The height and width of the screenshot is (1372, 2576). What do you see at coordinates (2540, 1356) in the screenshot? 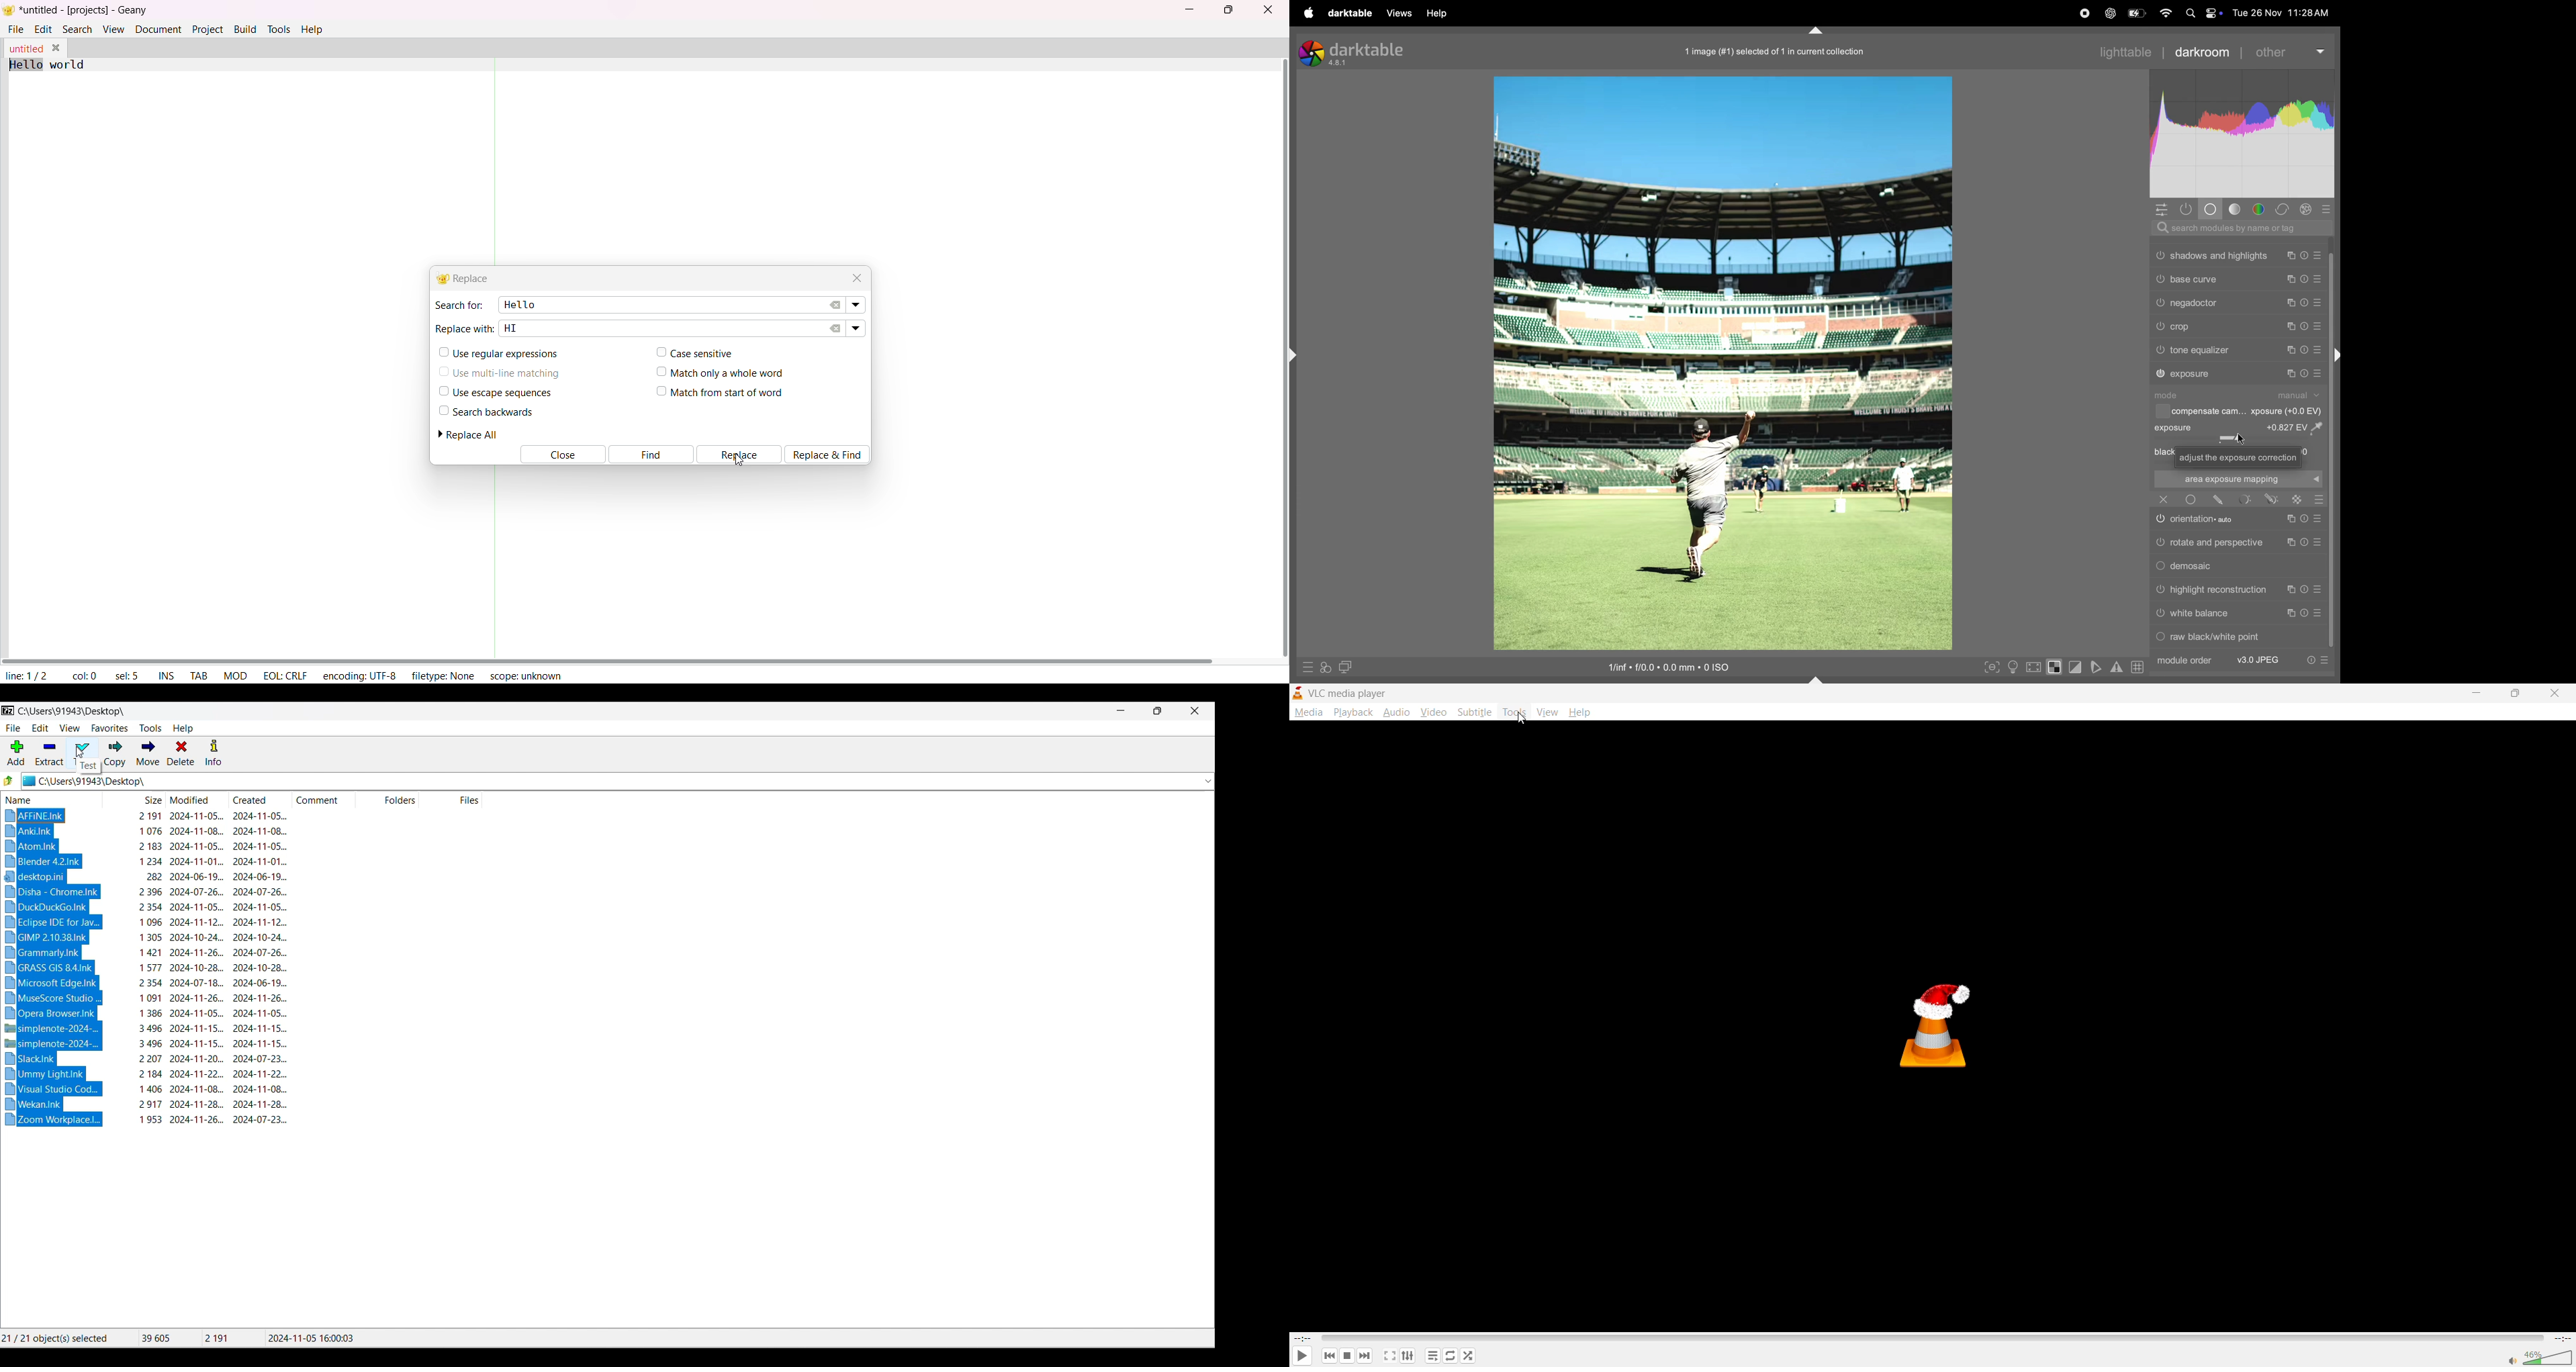
I see `volume` at bounding box center [2540, 1356].